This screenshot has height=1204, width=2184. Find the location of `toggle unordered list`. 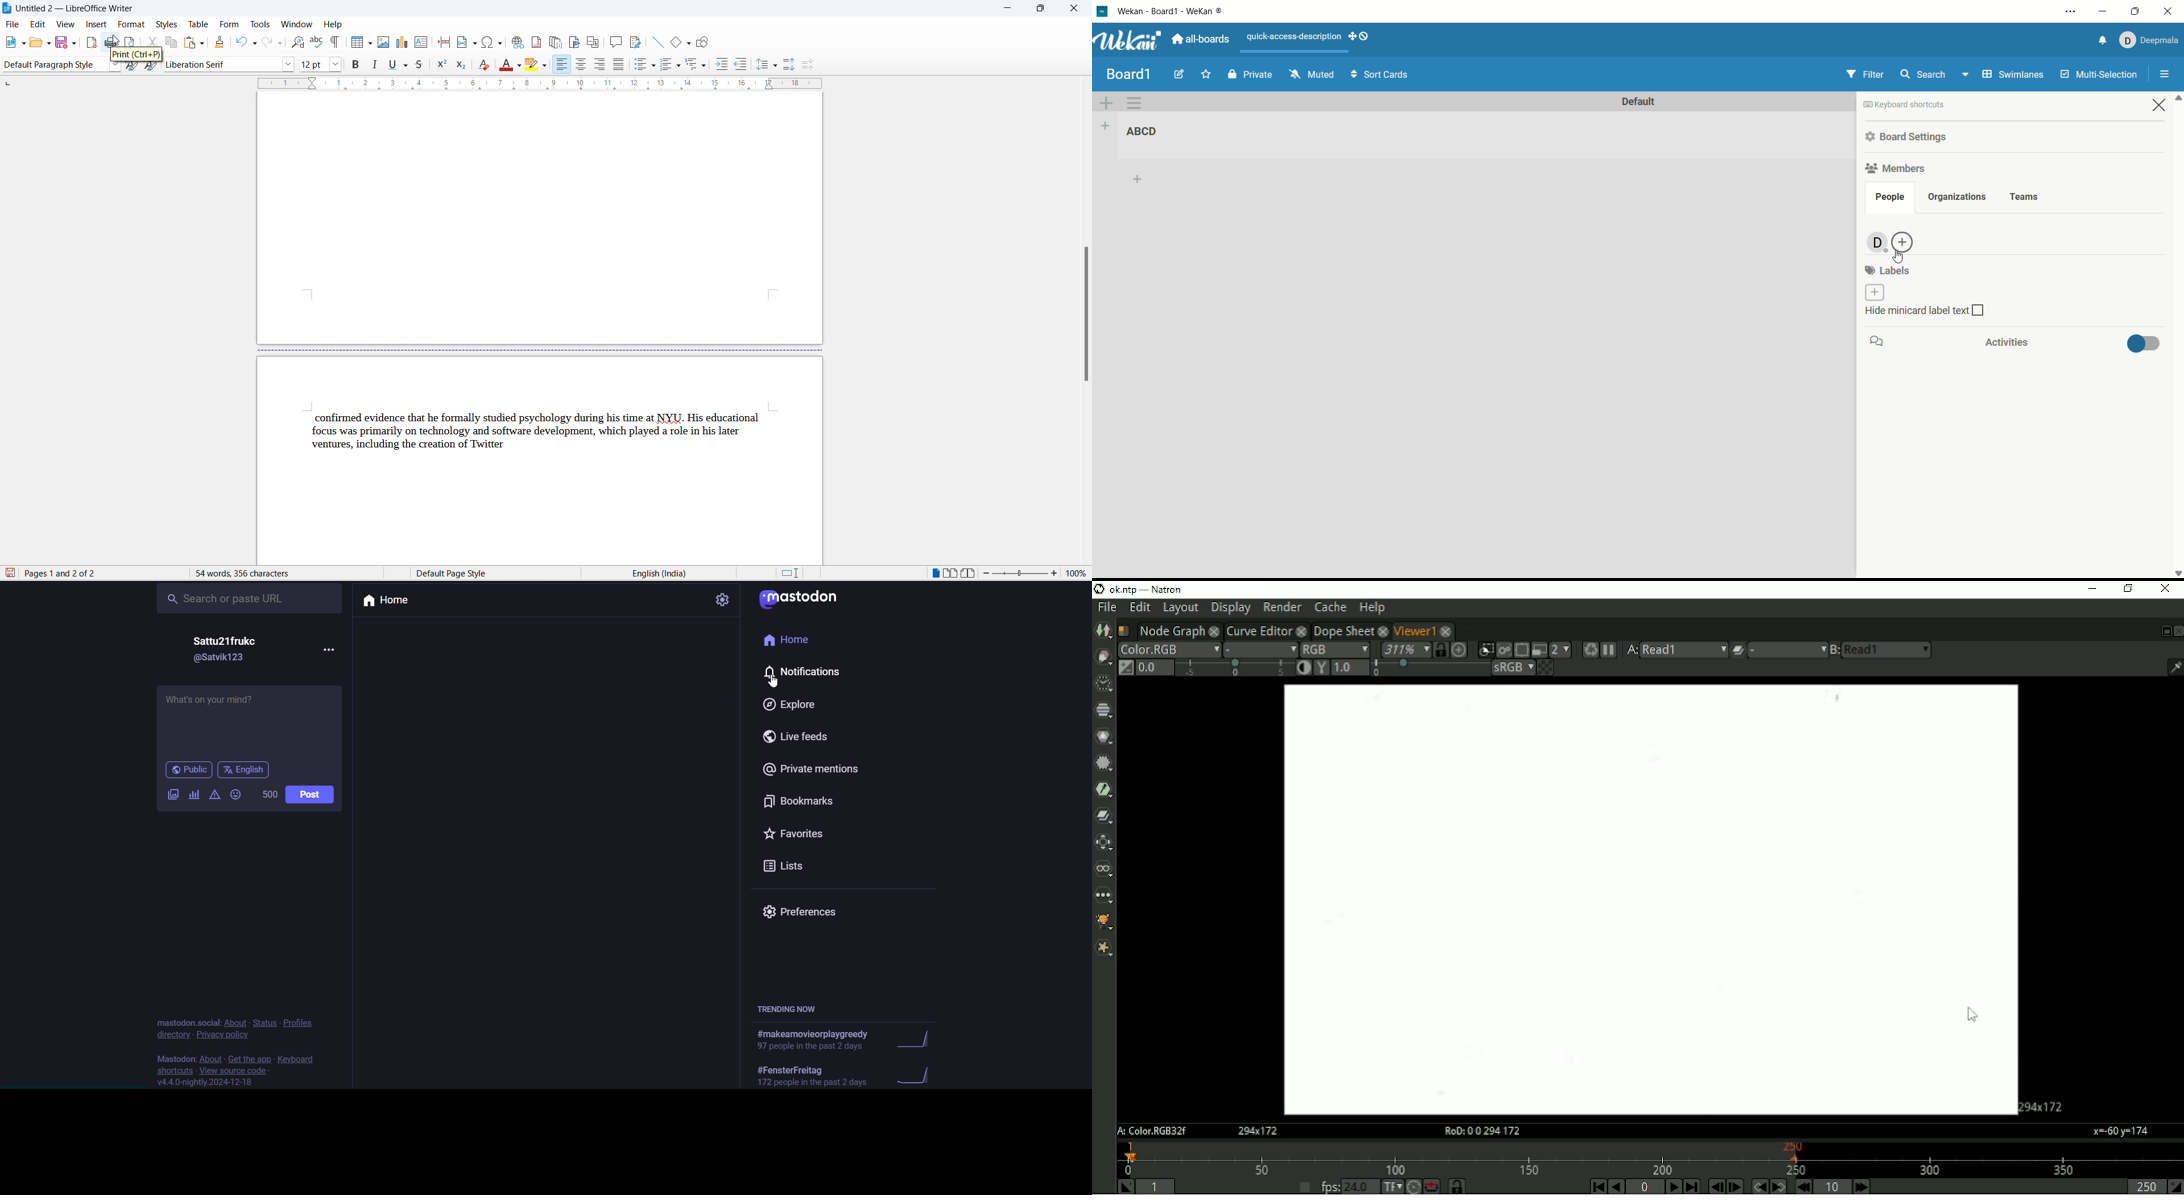

toggle unordered list is located at coordinates (639, 65).